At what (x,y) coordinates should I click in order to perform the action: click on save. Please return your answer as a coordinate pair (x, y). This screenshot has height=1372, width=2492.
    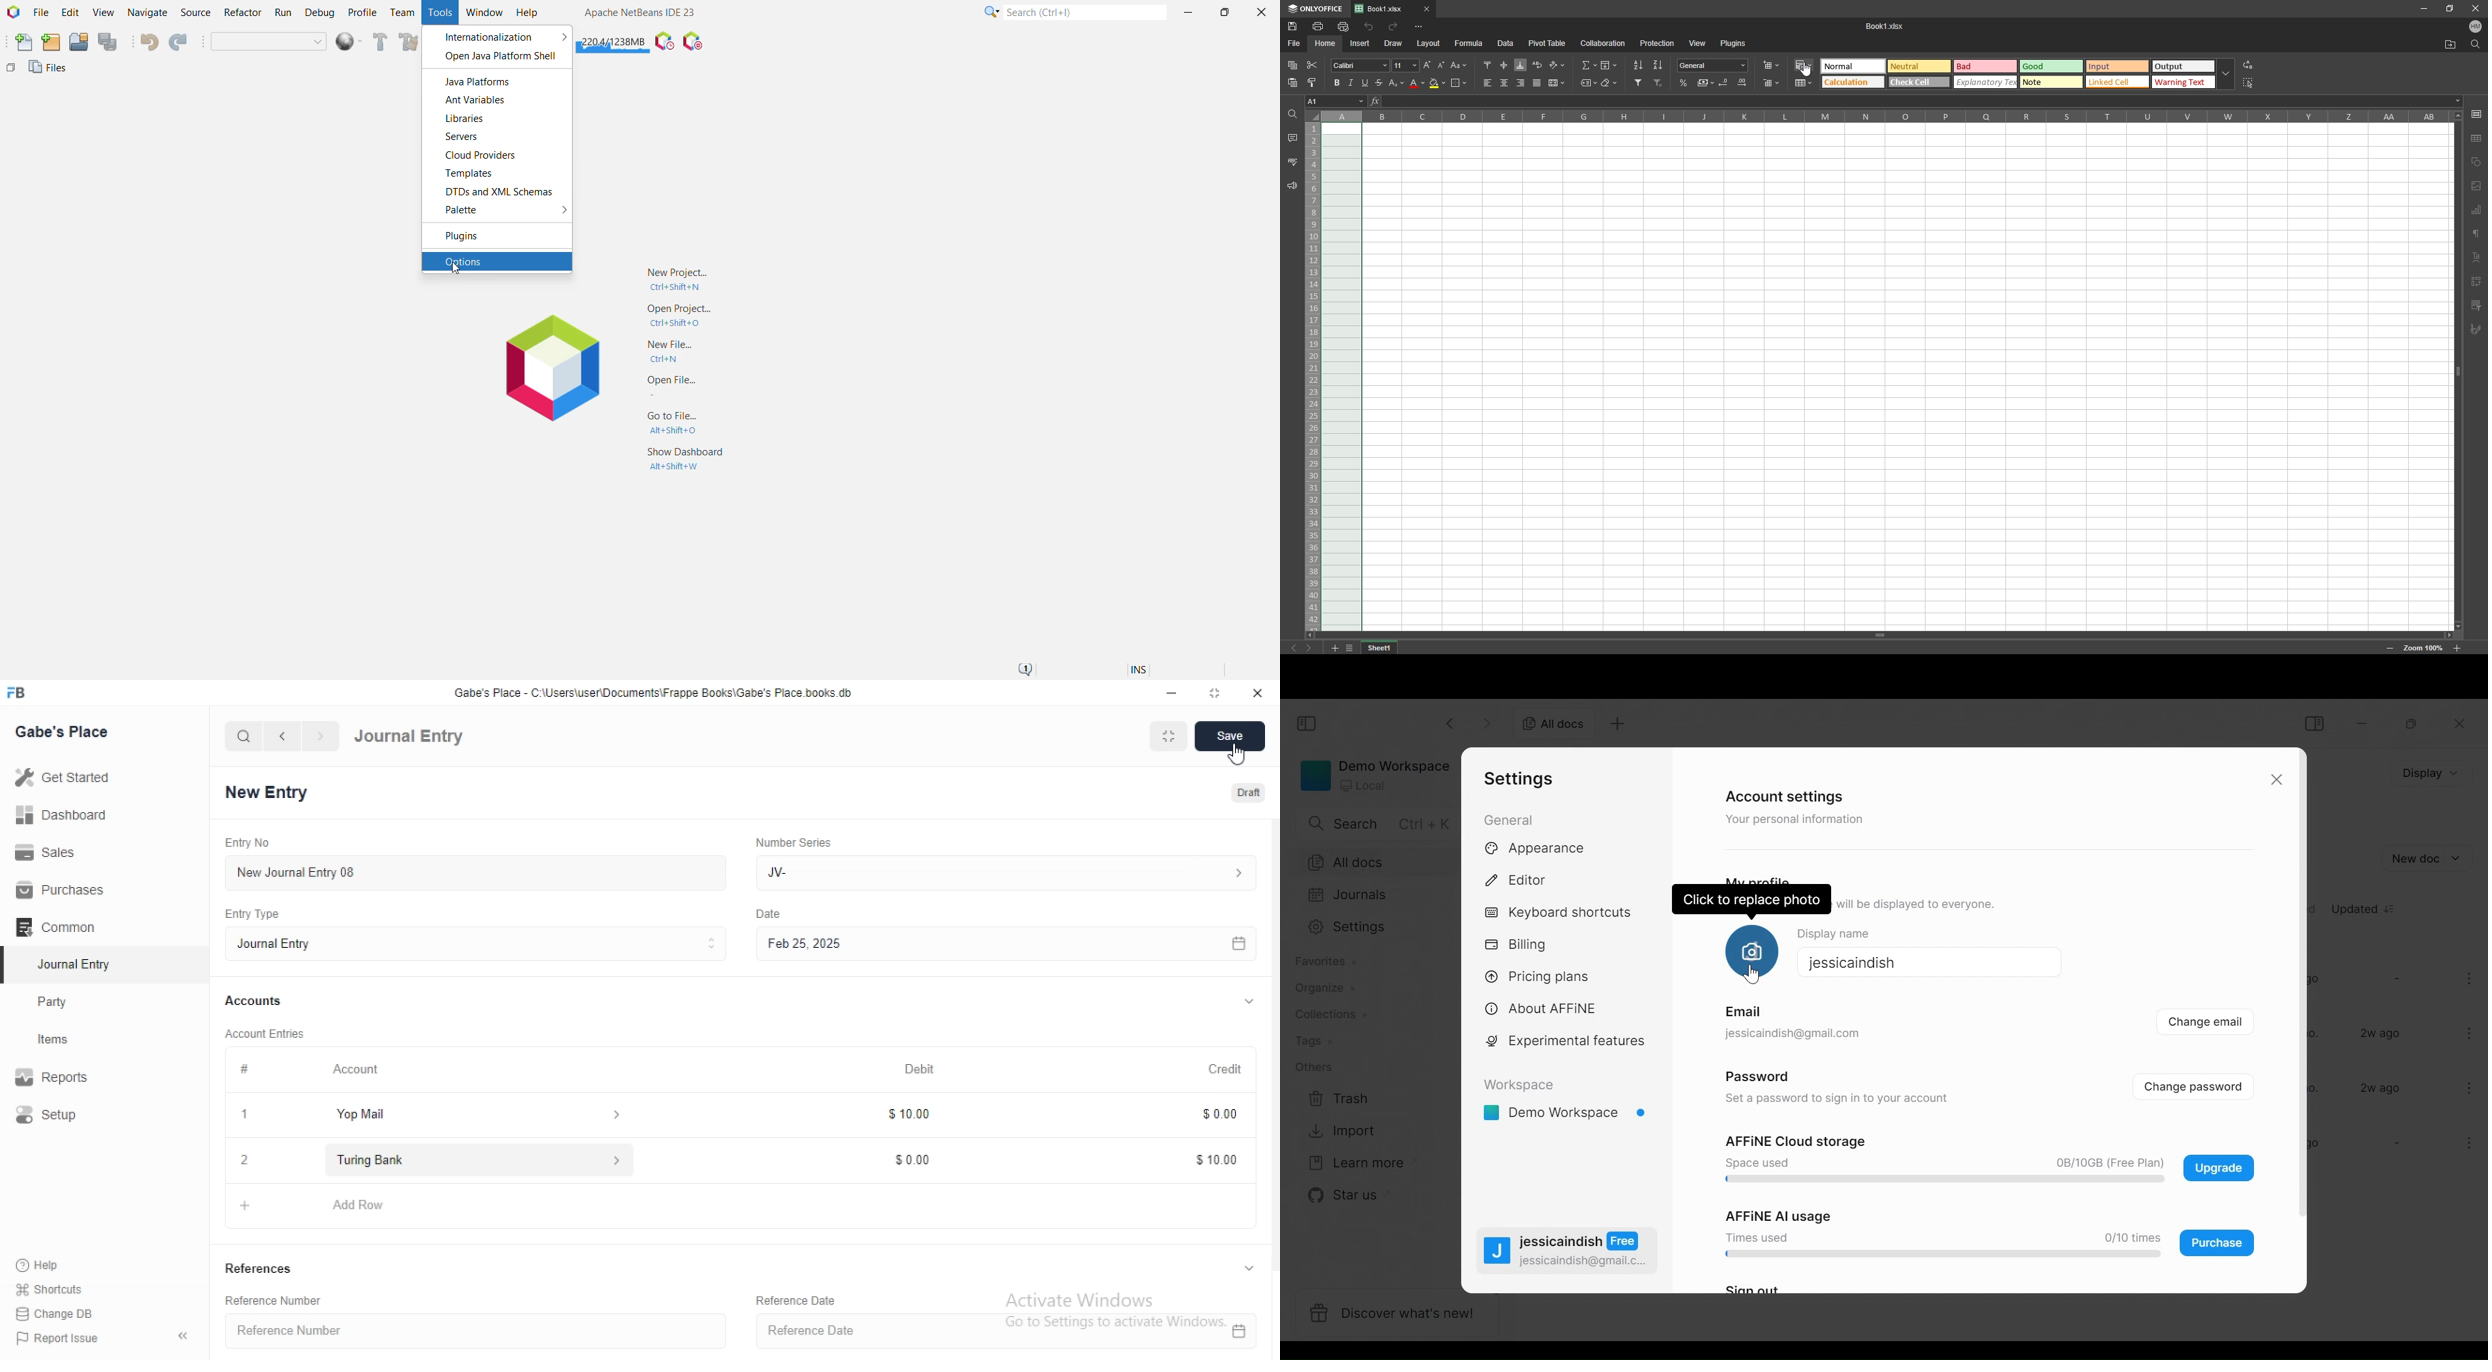
    Looking at the image, I should click on (1293, 26).